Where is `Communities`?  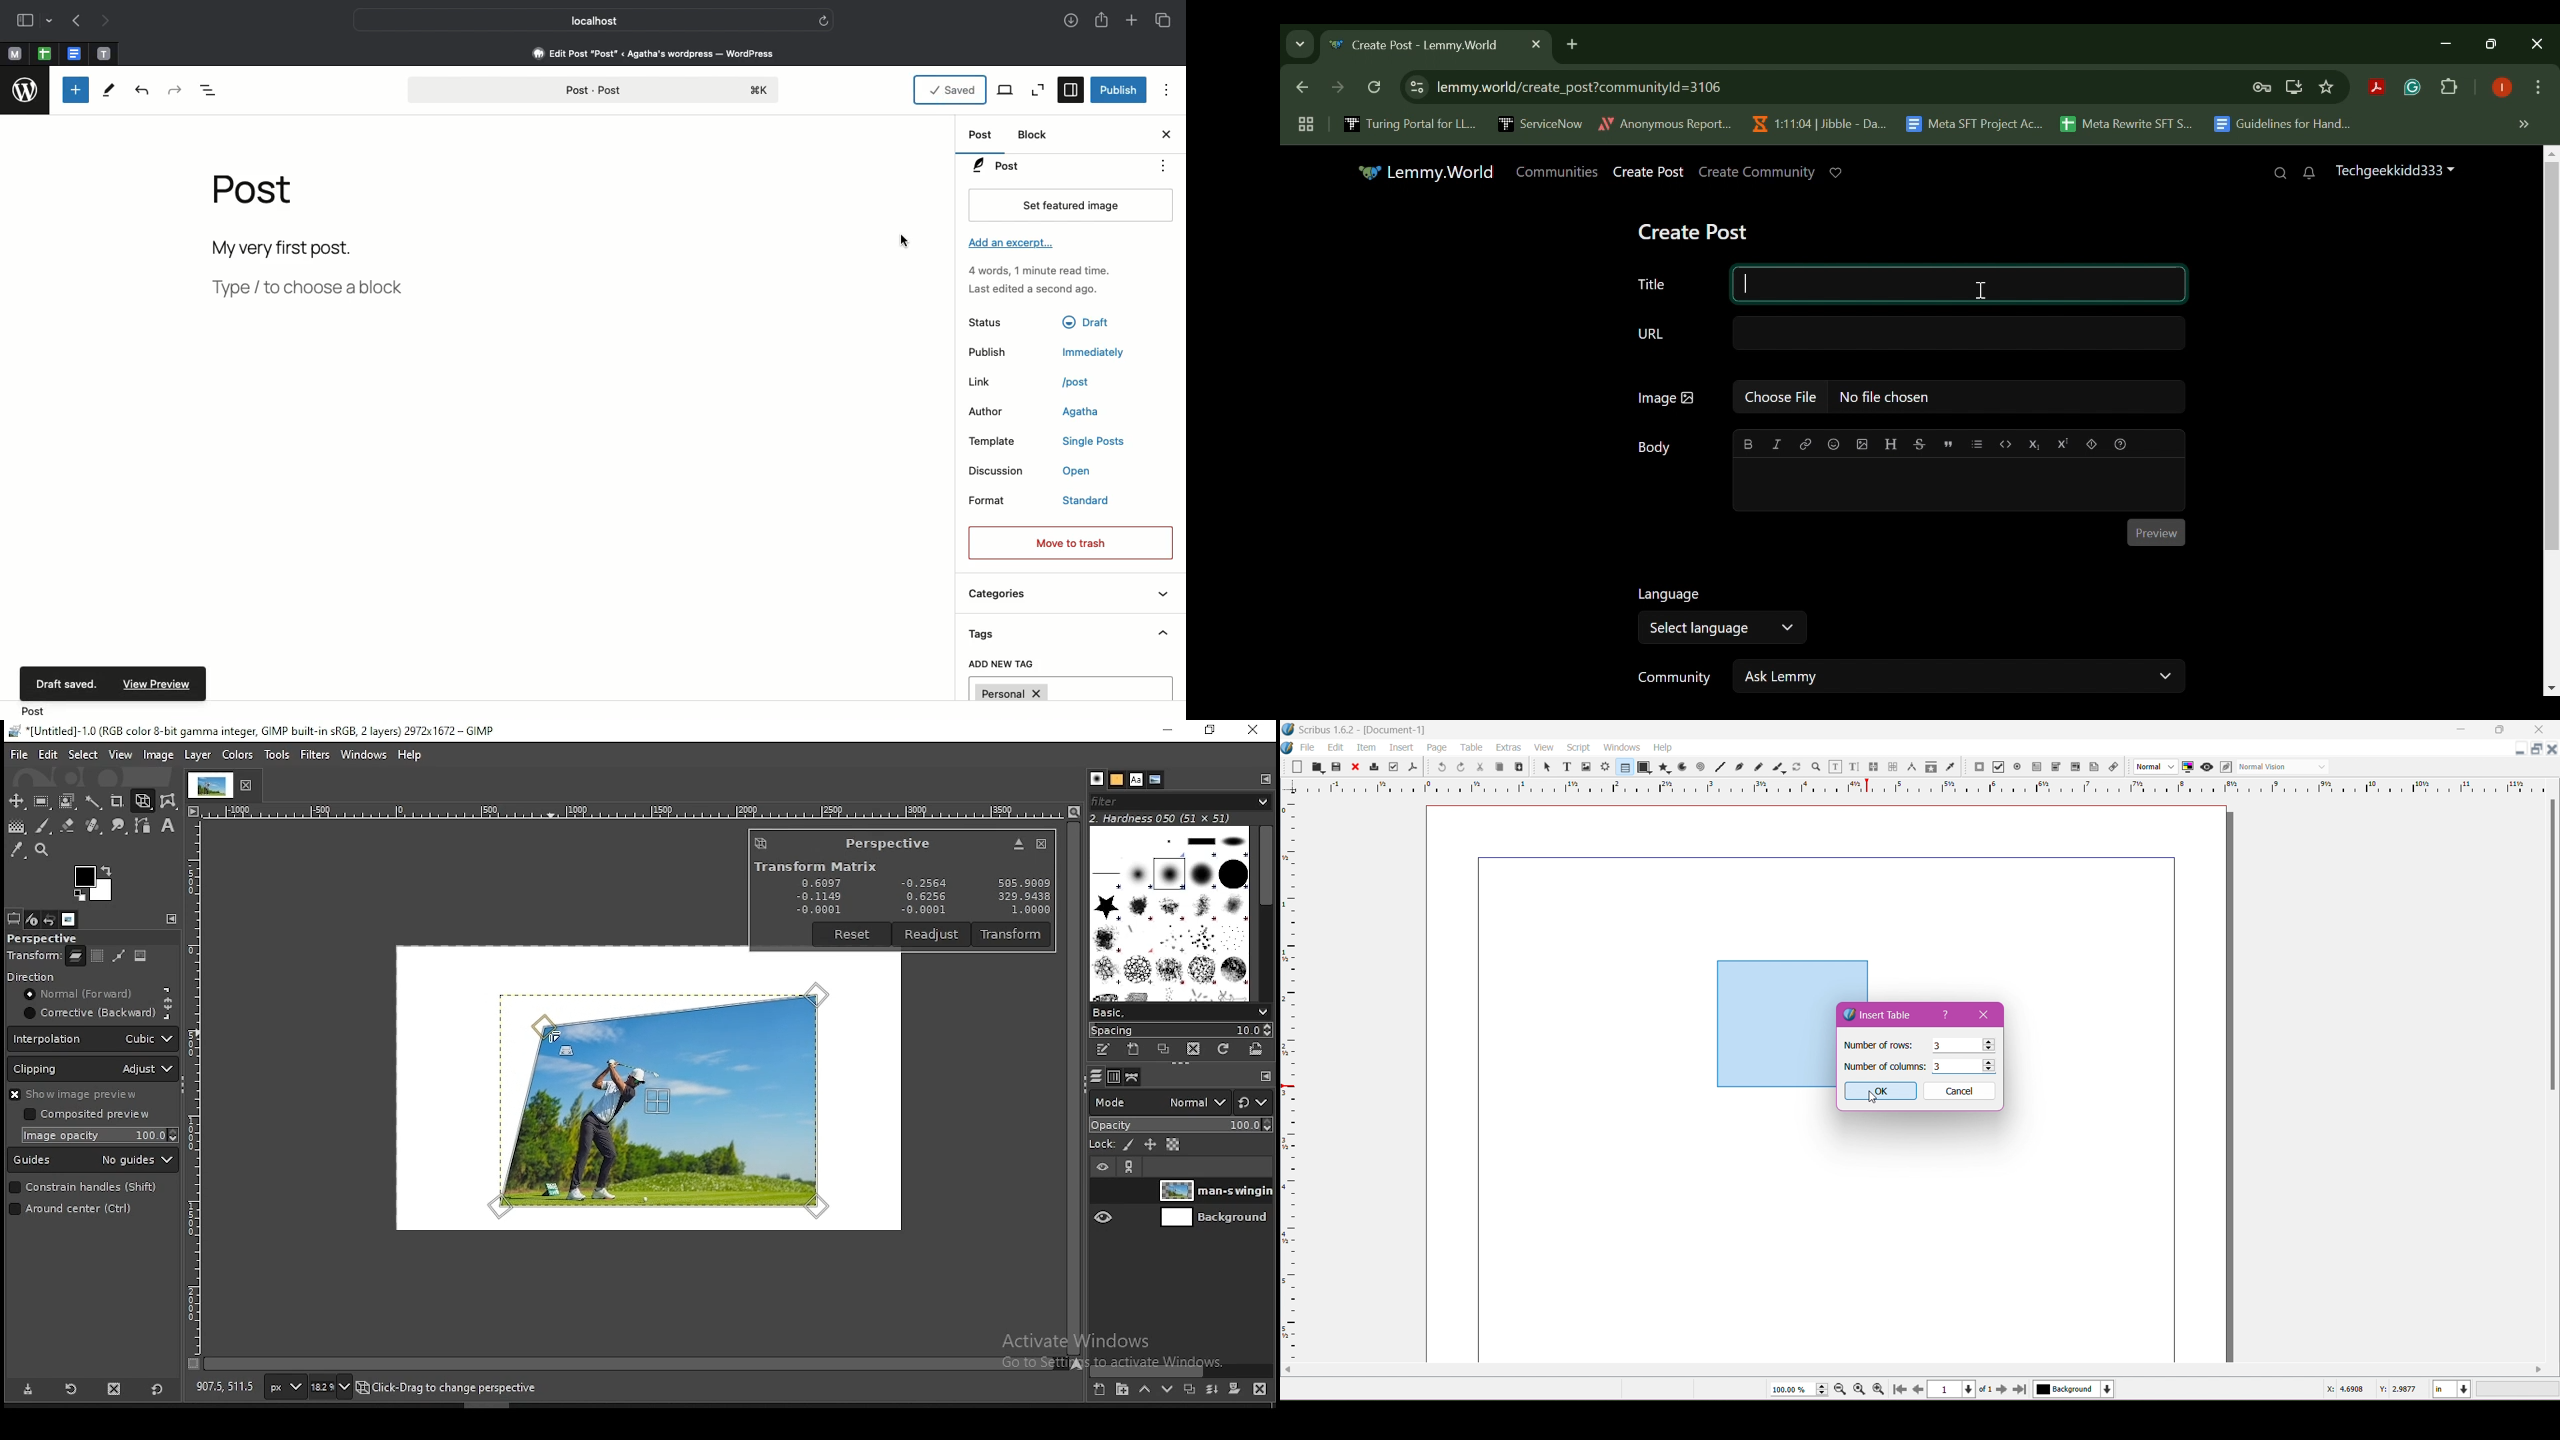 Communities is located at coordinates (1557, 171).